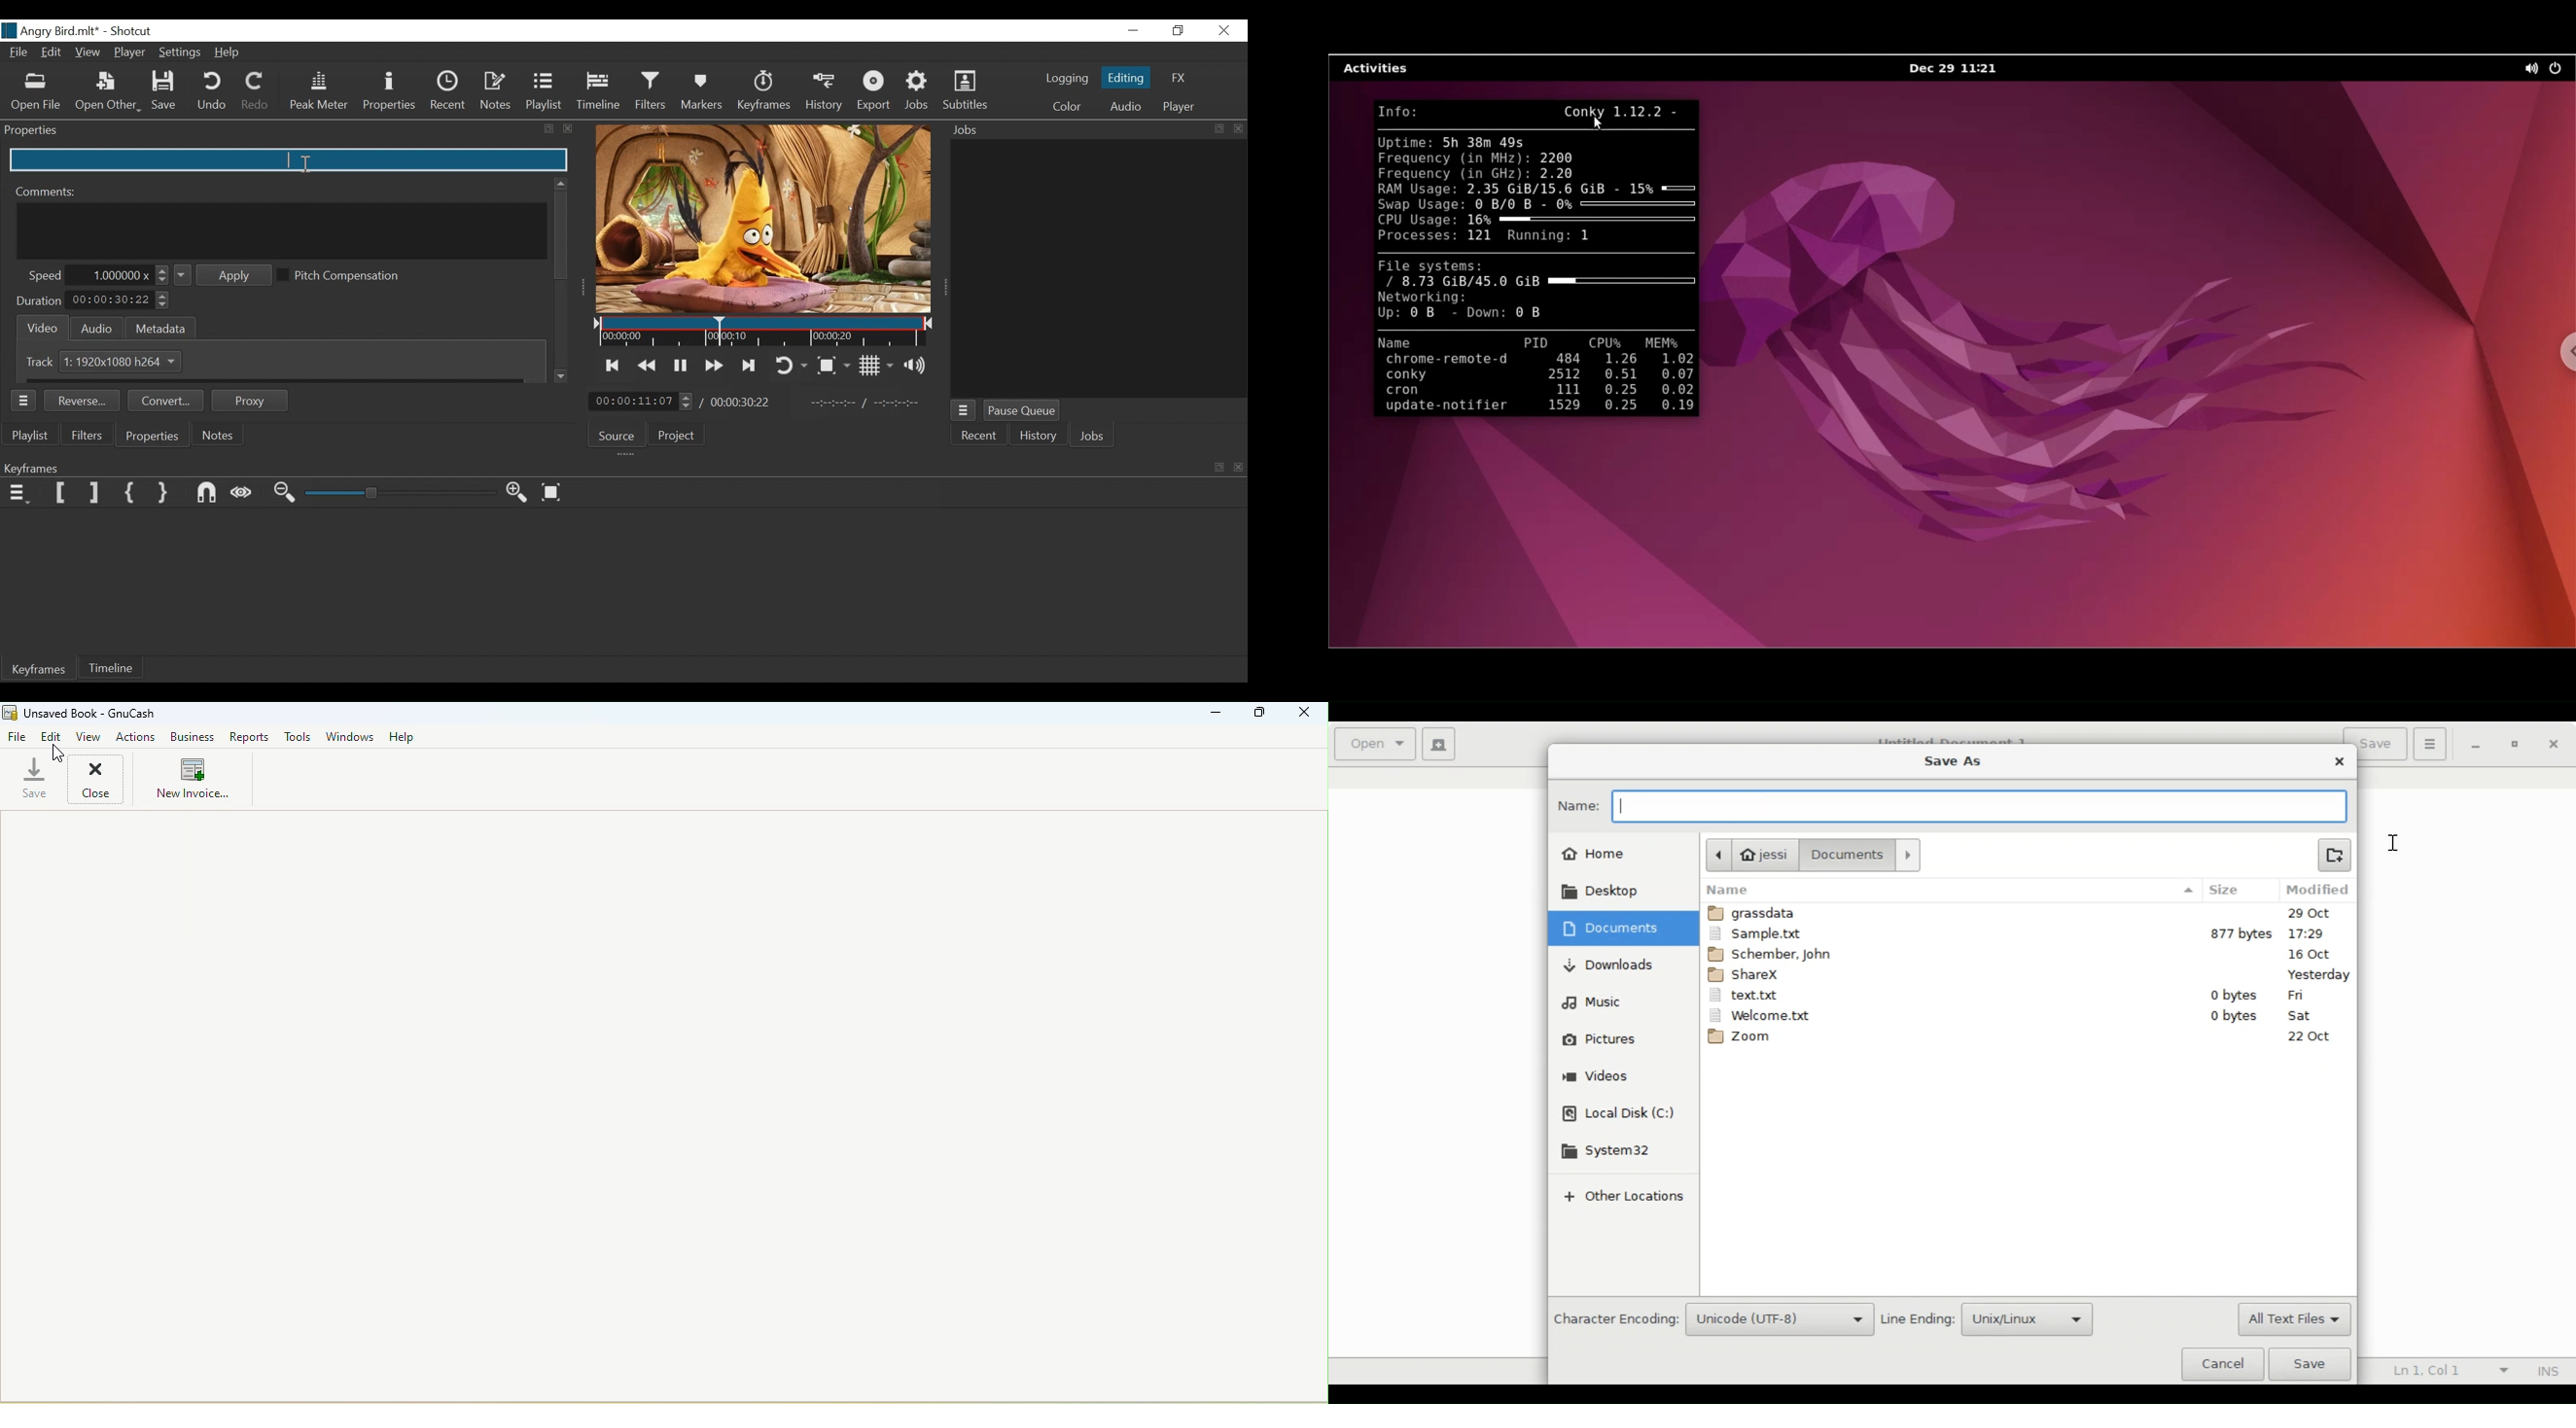 Image resolution: width=2576 pixels, height=1428 pixels. I want to click on Timeline, so click(599, 93).